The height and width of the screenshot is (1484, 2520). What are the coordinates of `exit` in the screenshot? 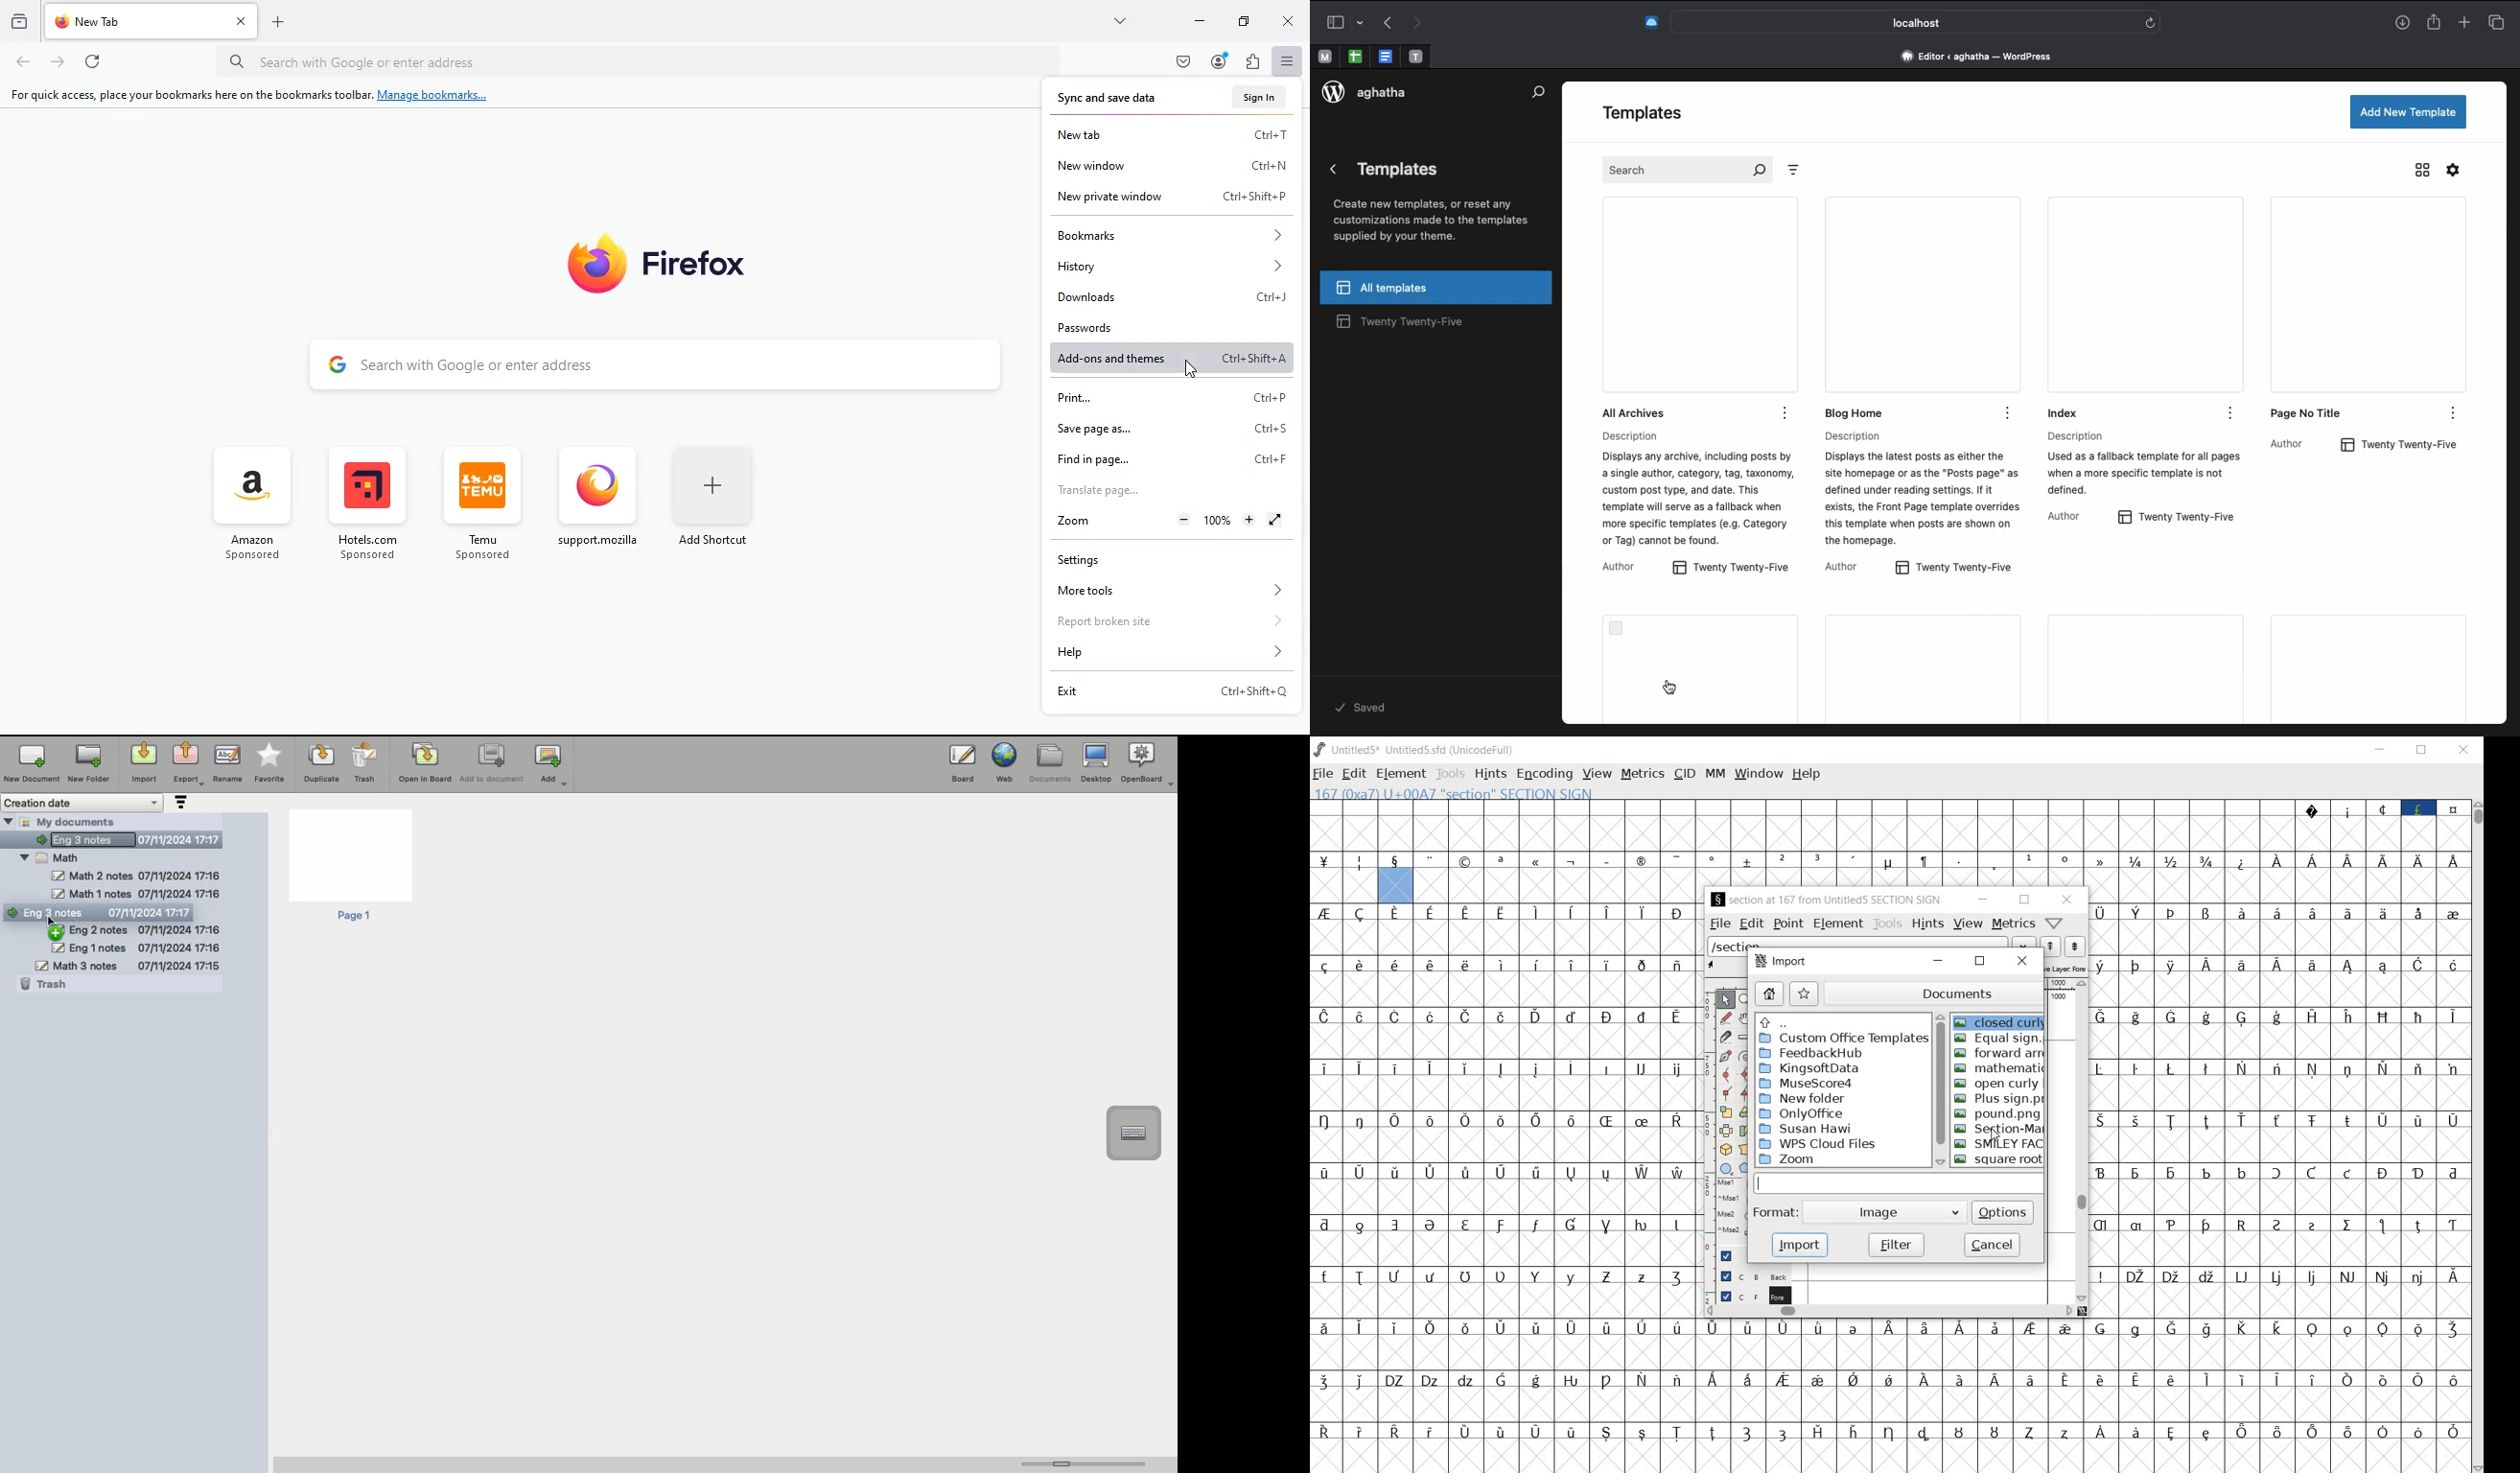 It's located at (1174, 690).